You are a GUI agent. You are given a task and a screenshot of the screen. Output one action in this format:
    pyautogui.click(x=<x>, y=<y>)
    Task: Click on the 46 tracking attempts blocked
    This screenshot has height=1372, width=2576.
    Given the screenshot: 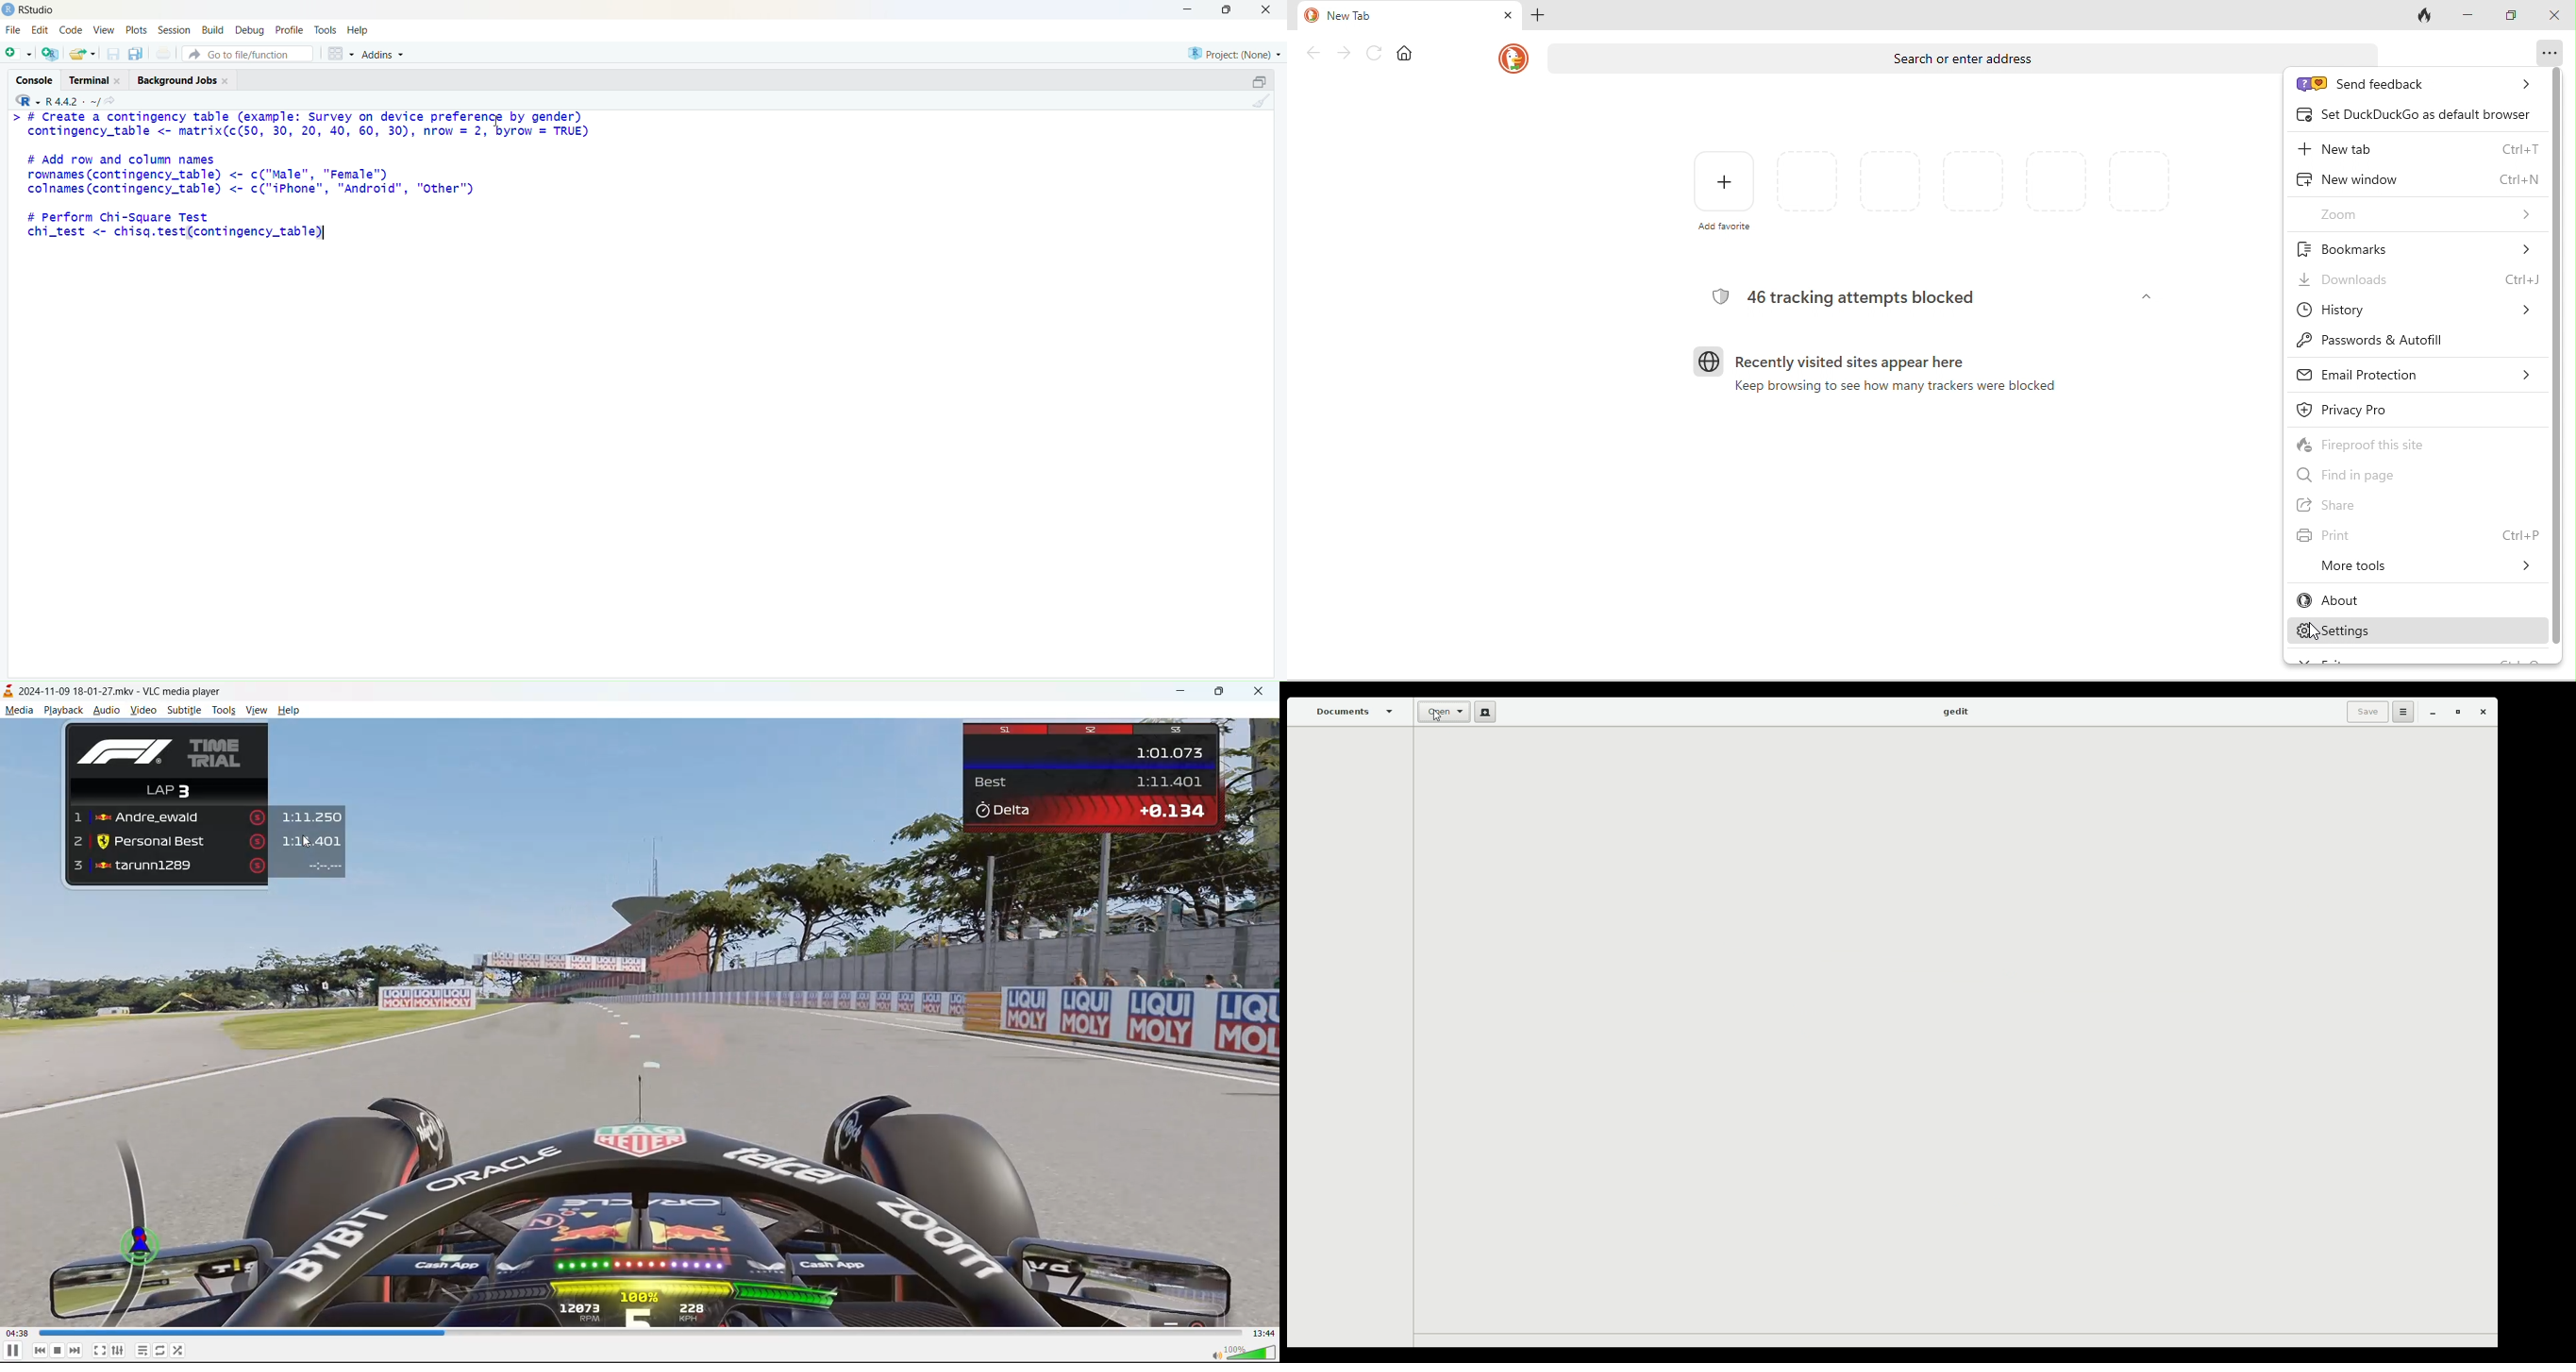 What is the action you would take?
    pyautogui.click(x=1848, y=297)
    